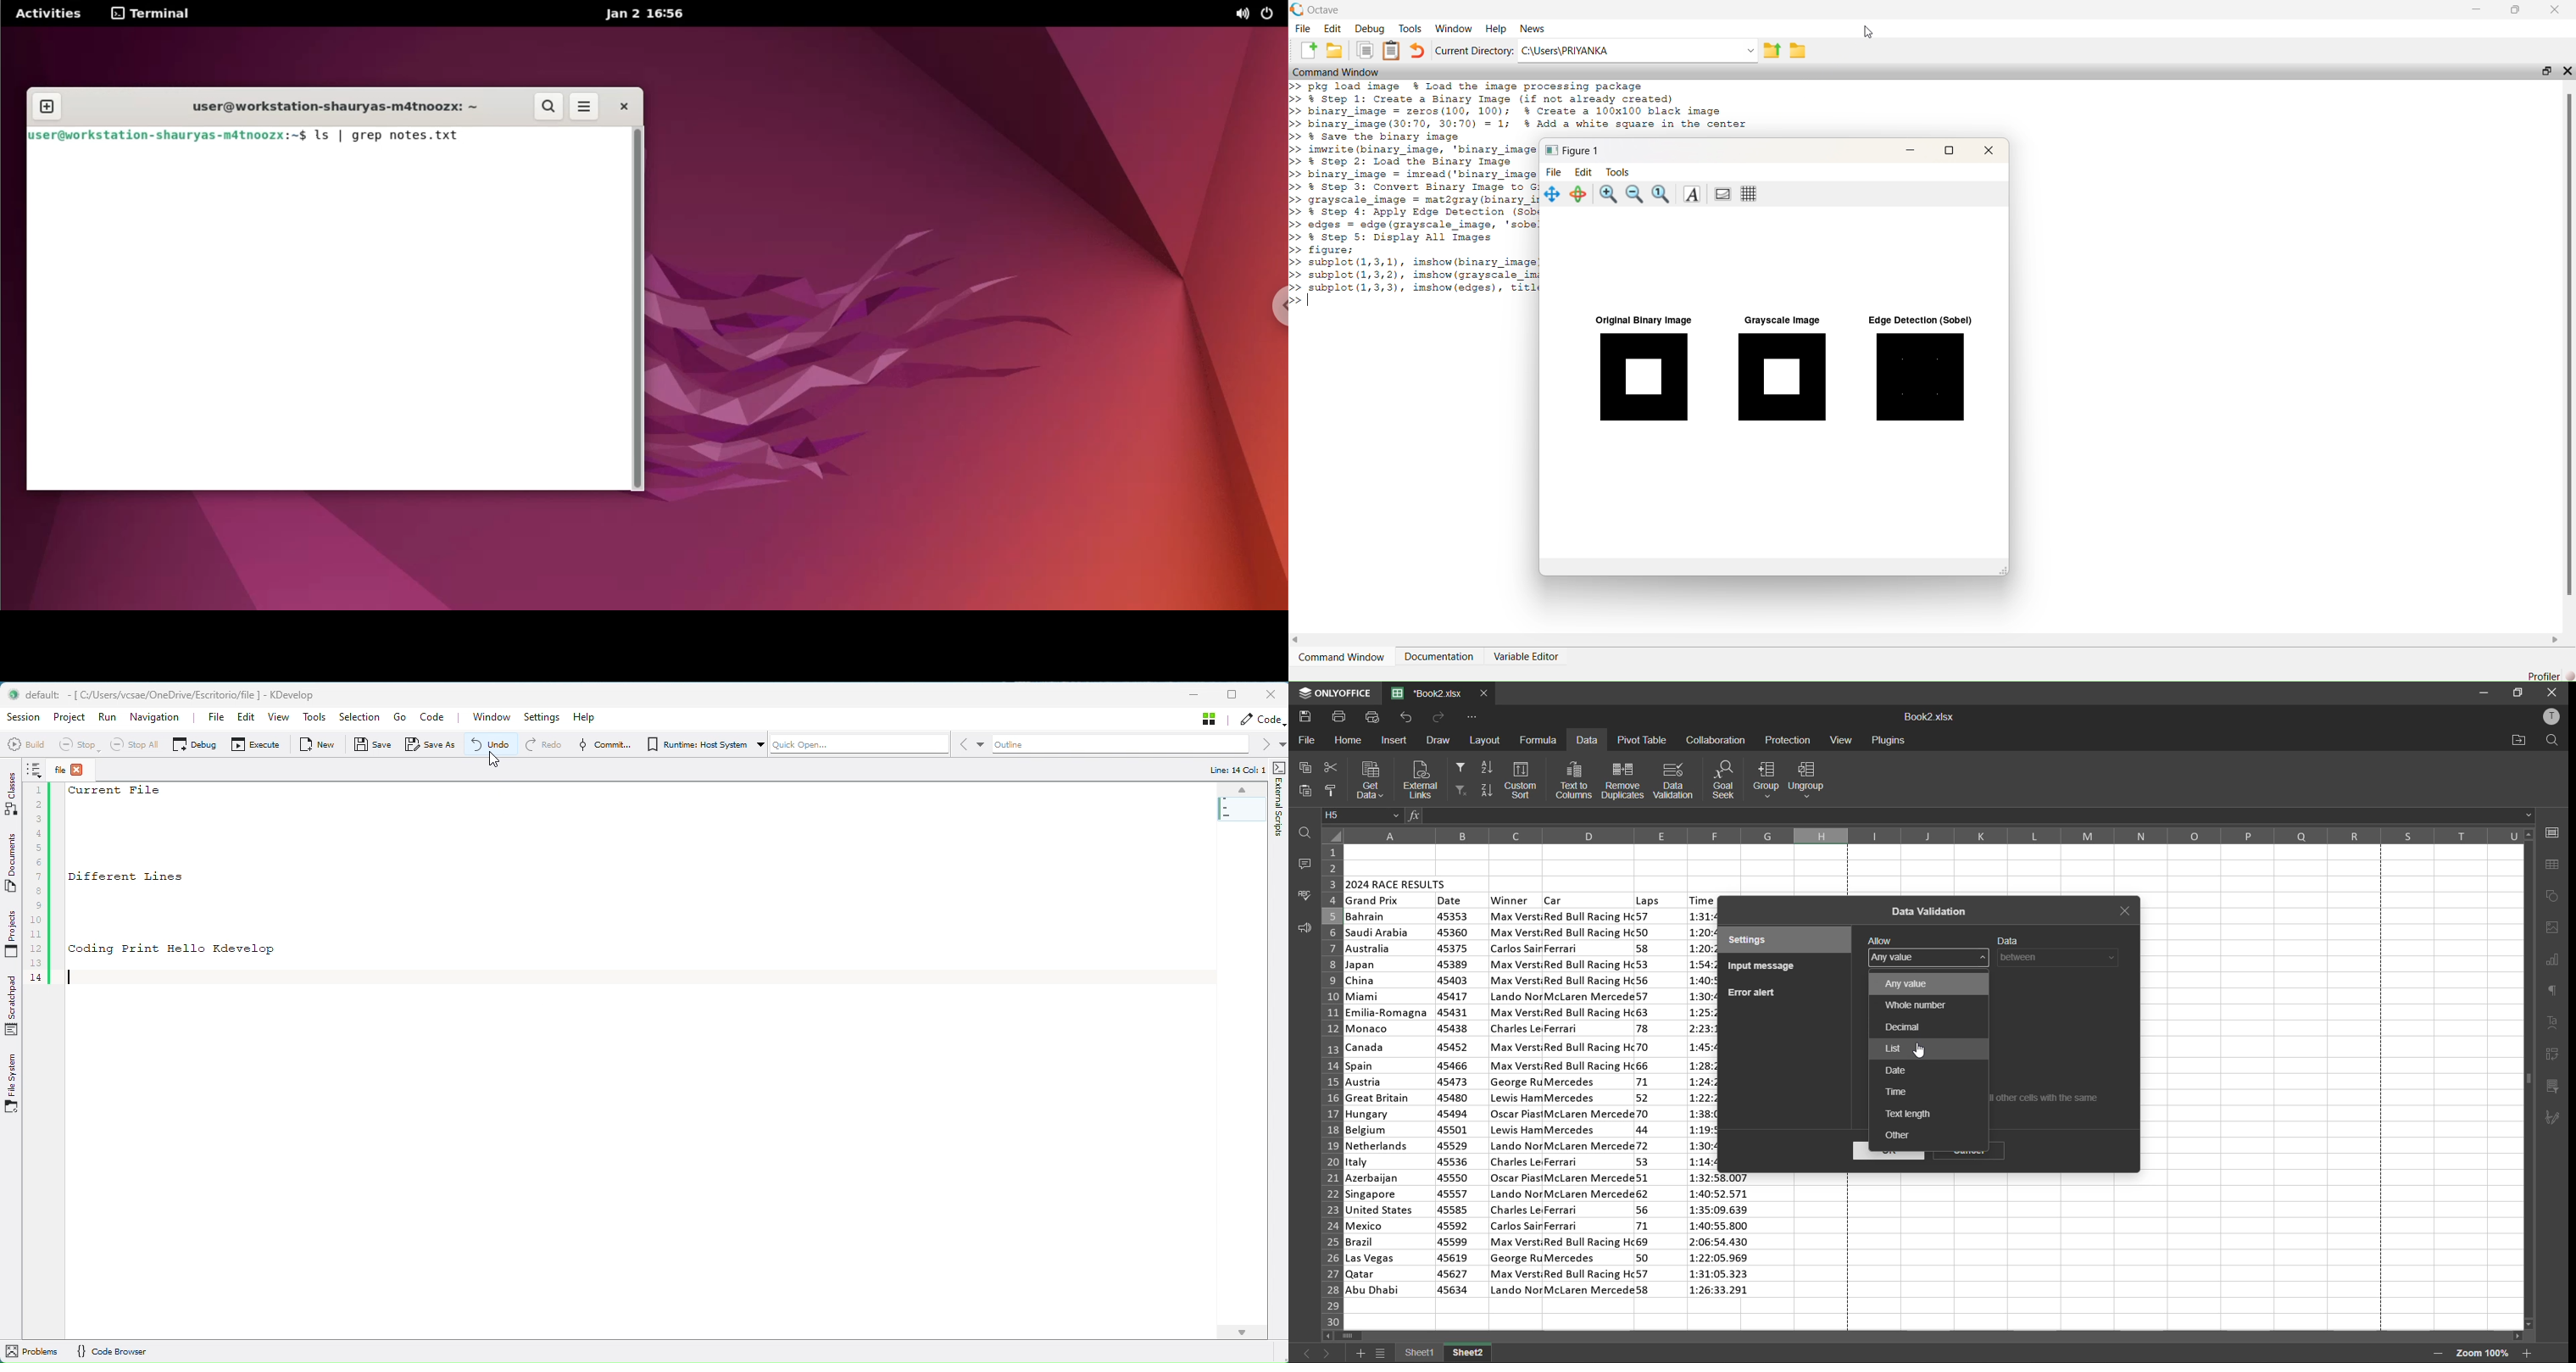 Image resolution: width=2576 pixels, height=1372 pixels. Describe the element at coordinates (1305, 895) in the screenshot. I see `spellcheck` at that location.